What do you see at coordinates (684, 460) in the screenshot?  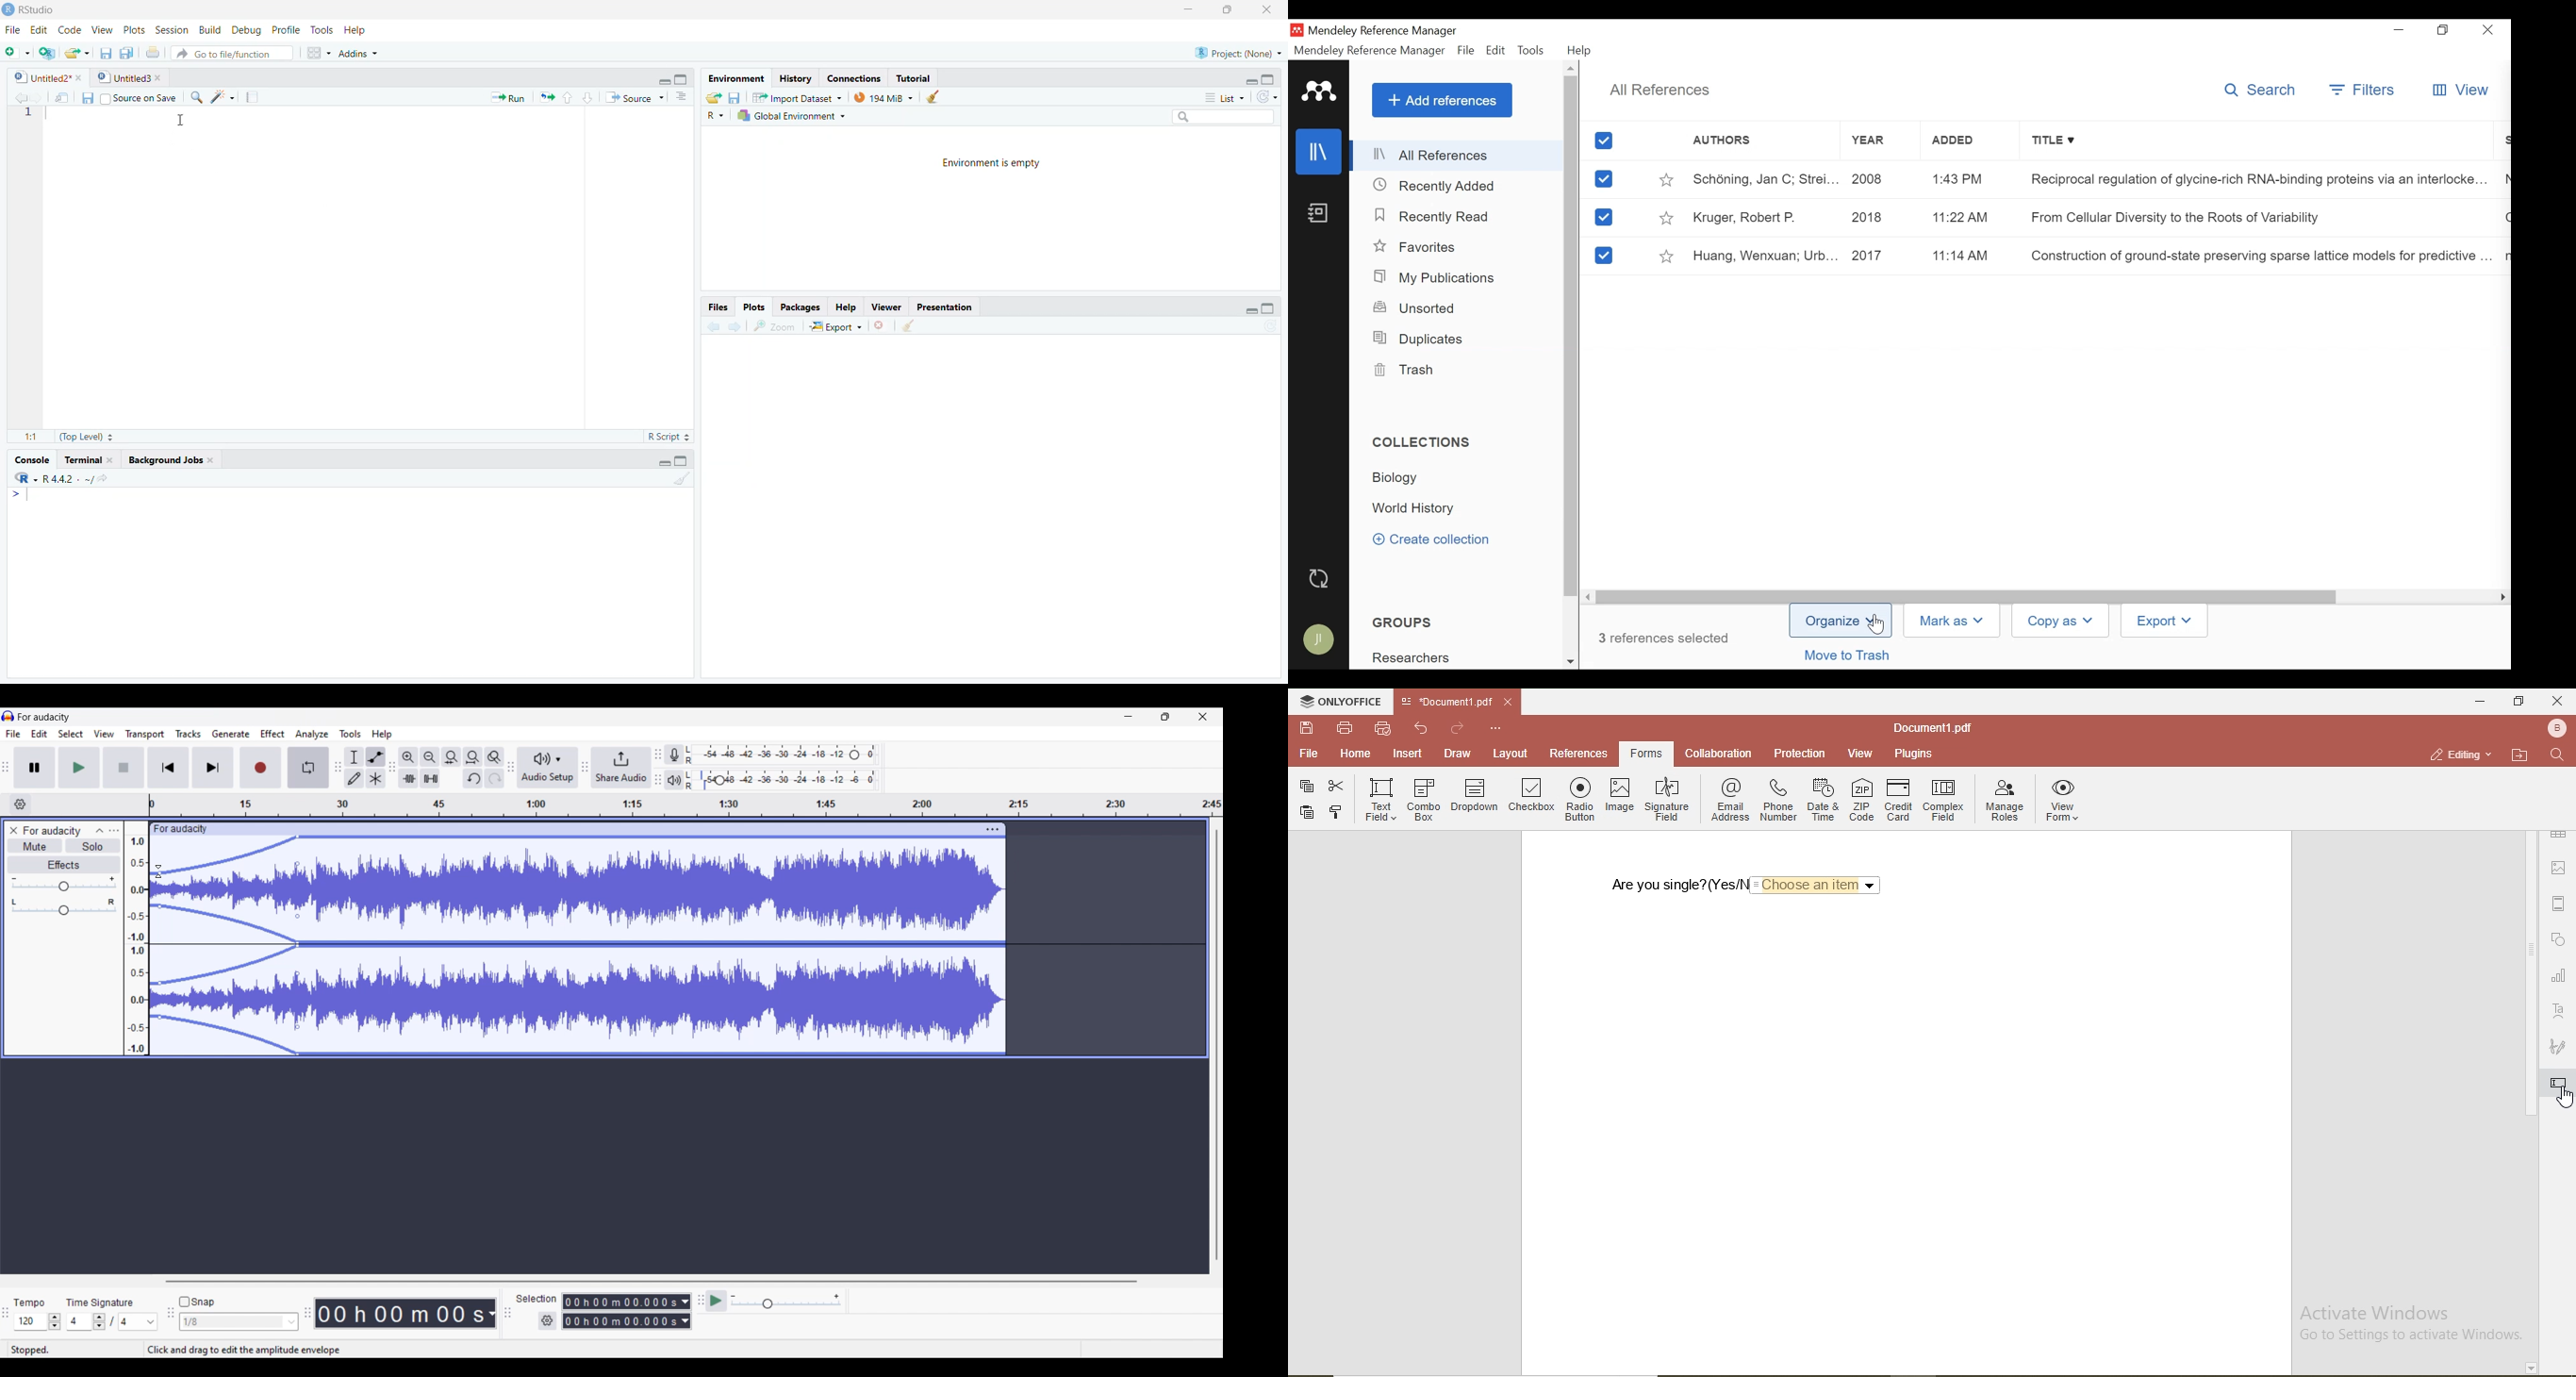 I see `Maximize` at bounding box center [684, 460].